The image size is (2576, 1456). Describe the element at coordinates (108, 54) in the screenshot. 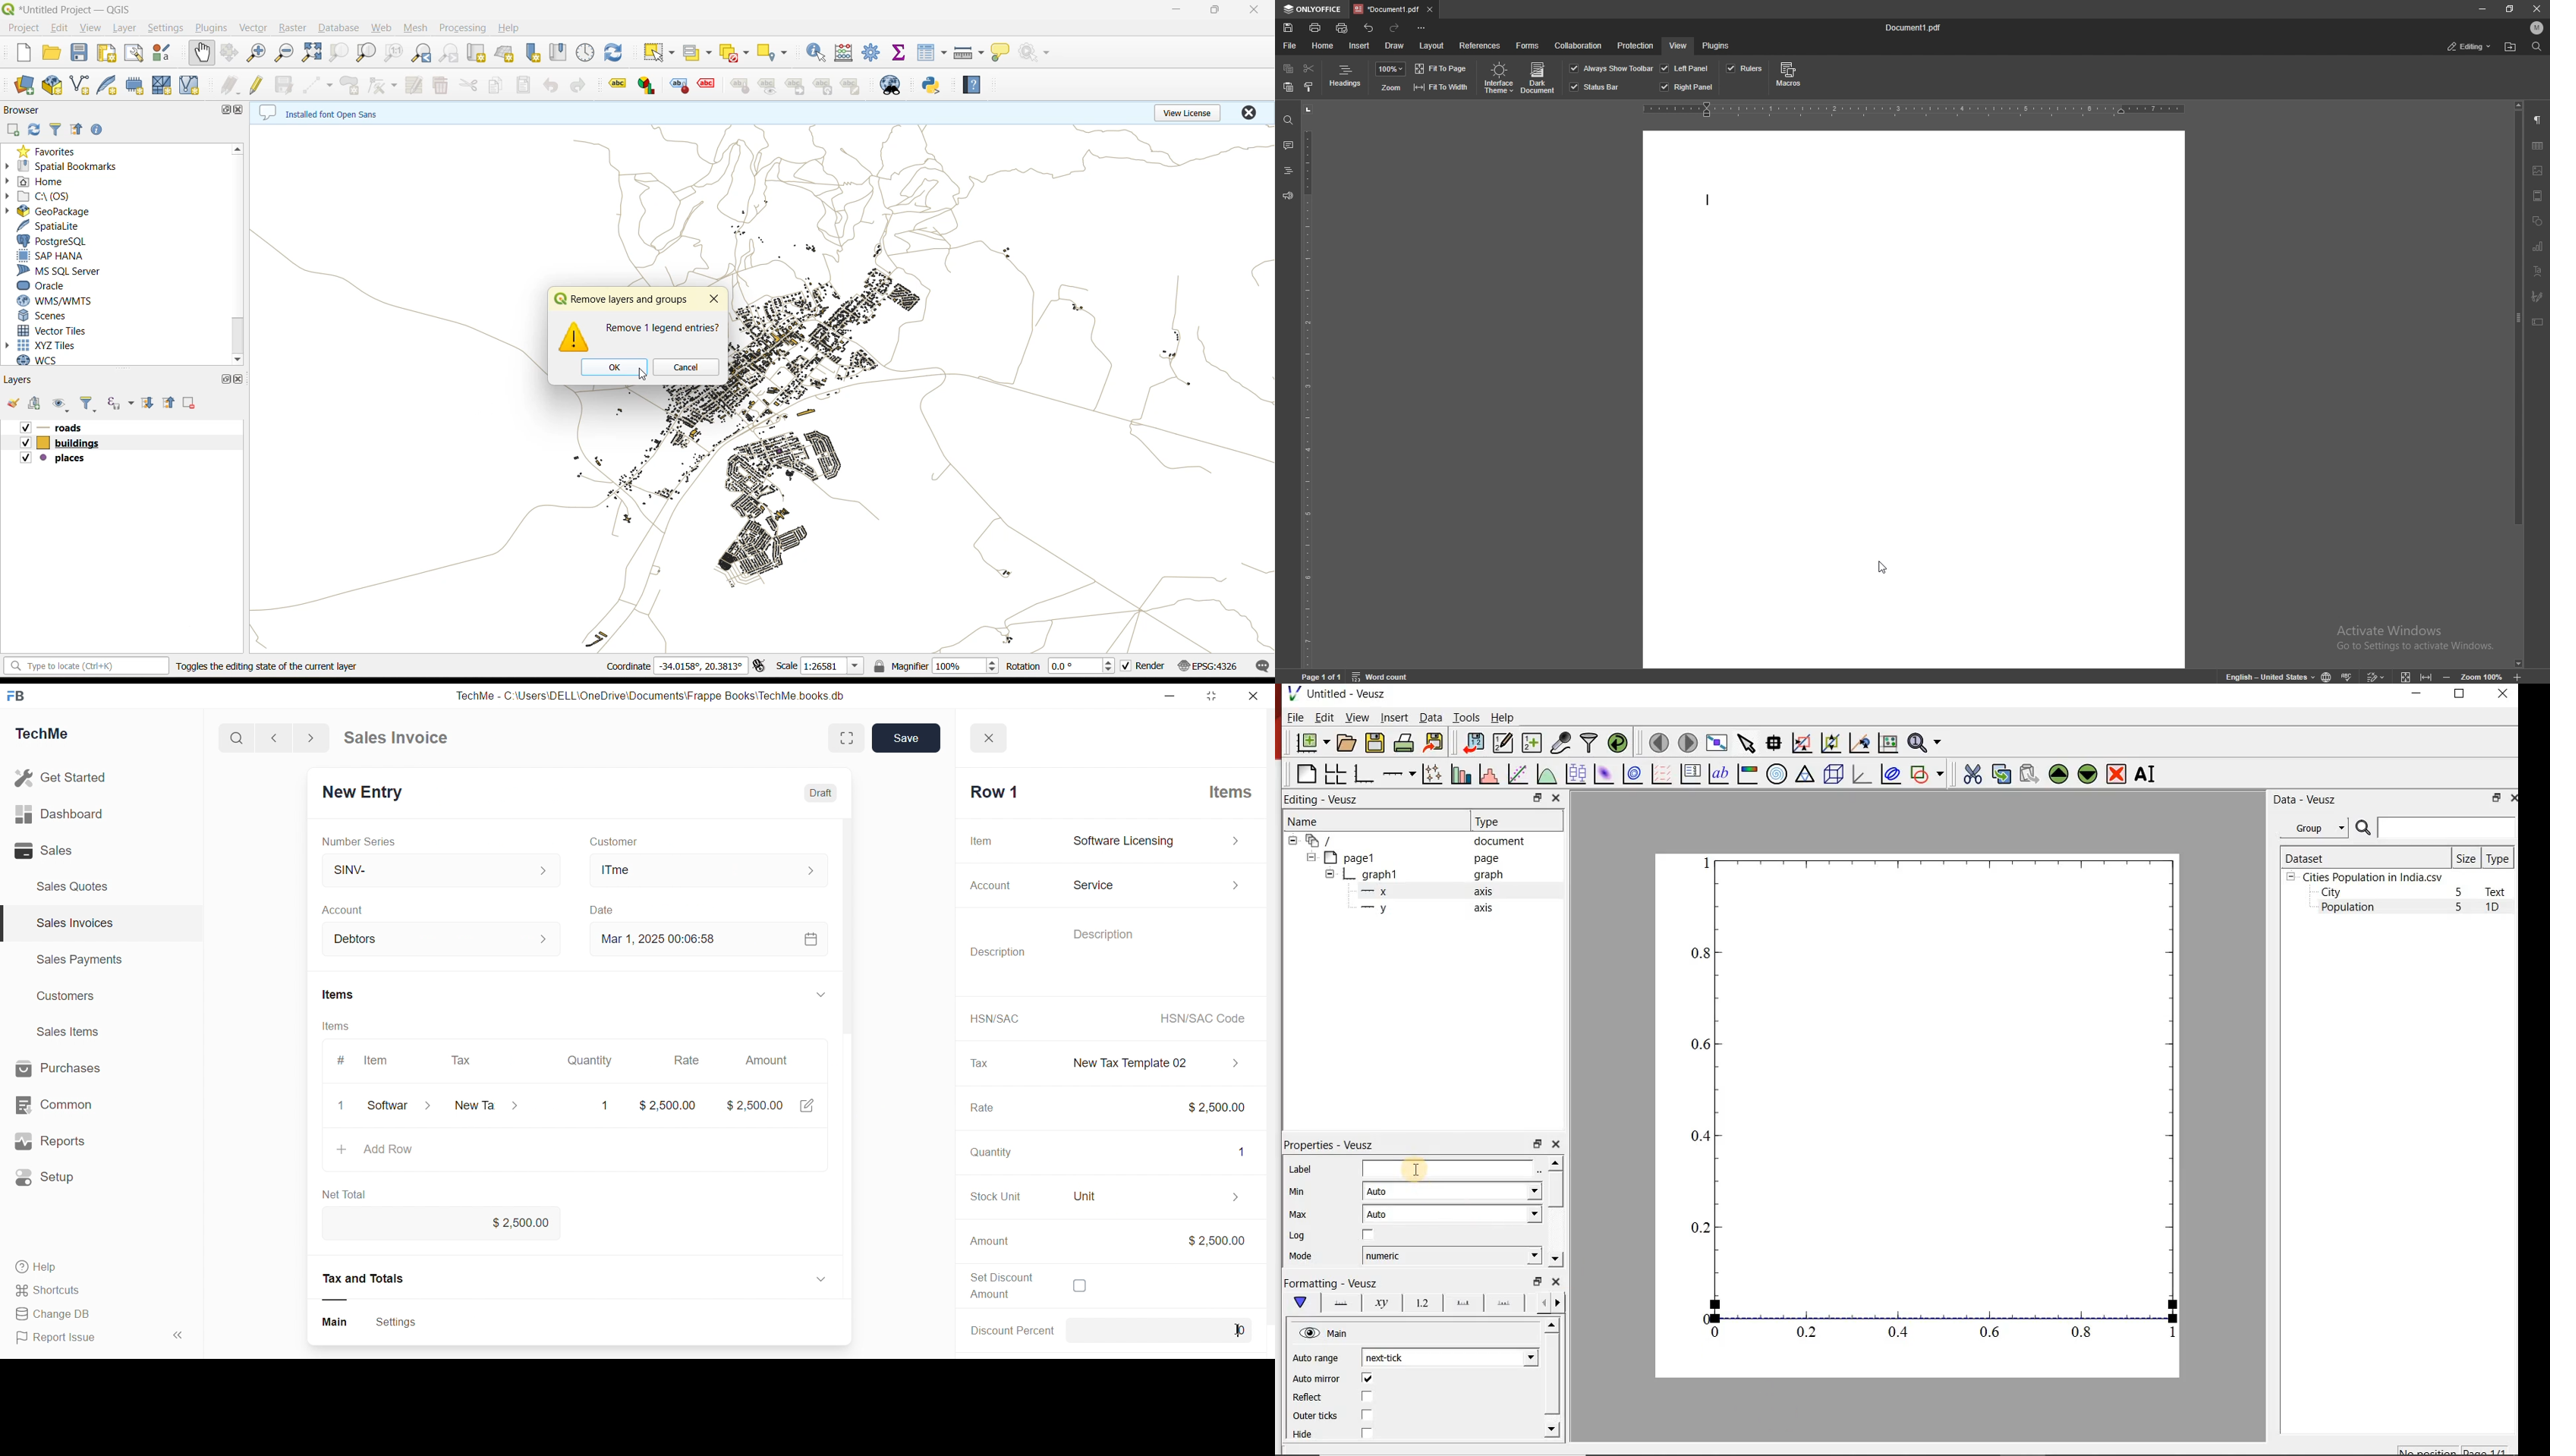

I see `print layout` at that location.